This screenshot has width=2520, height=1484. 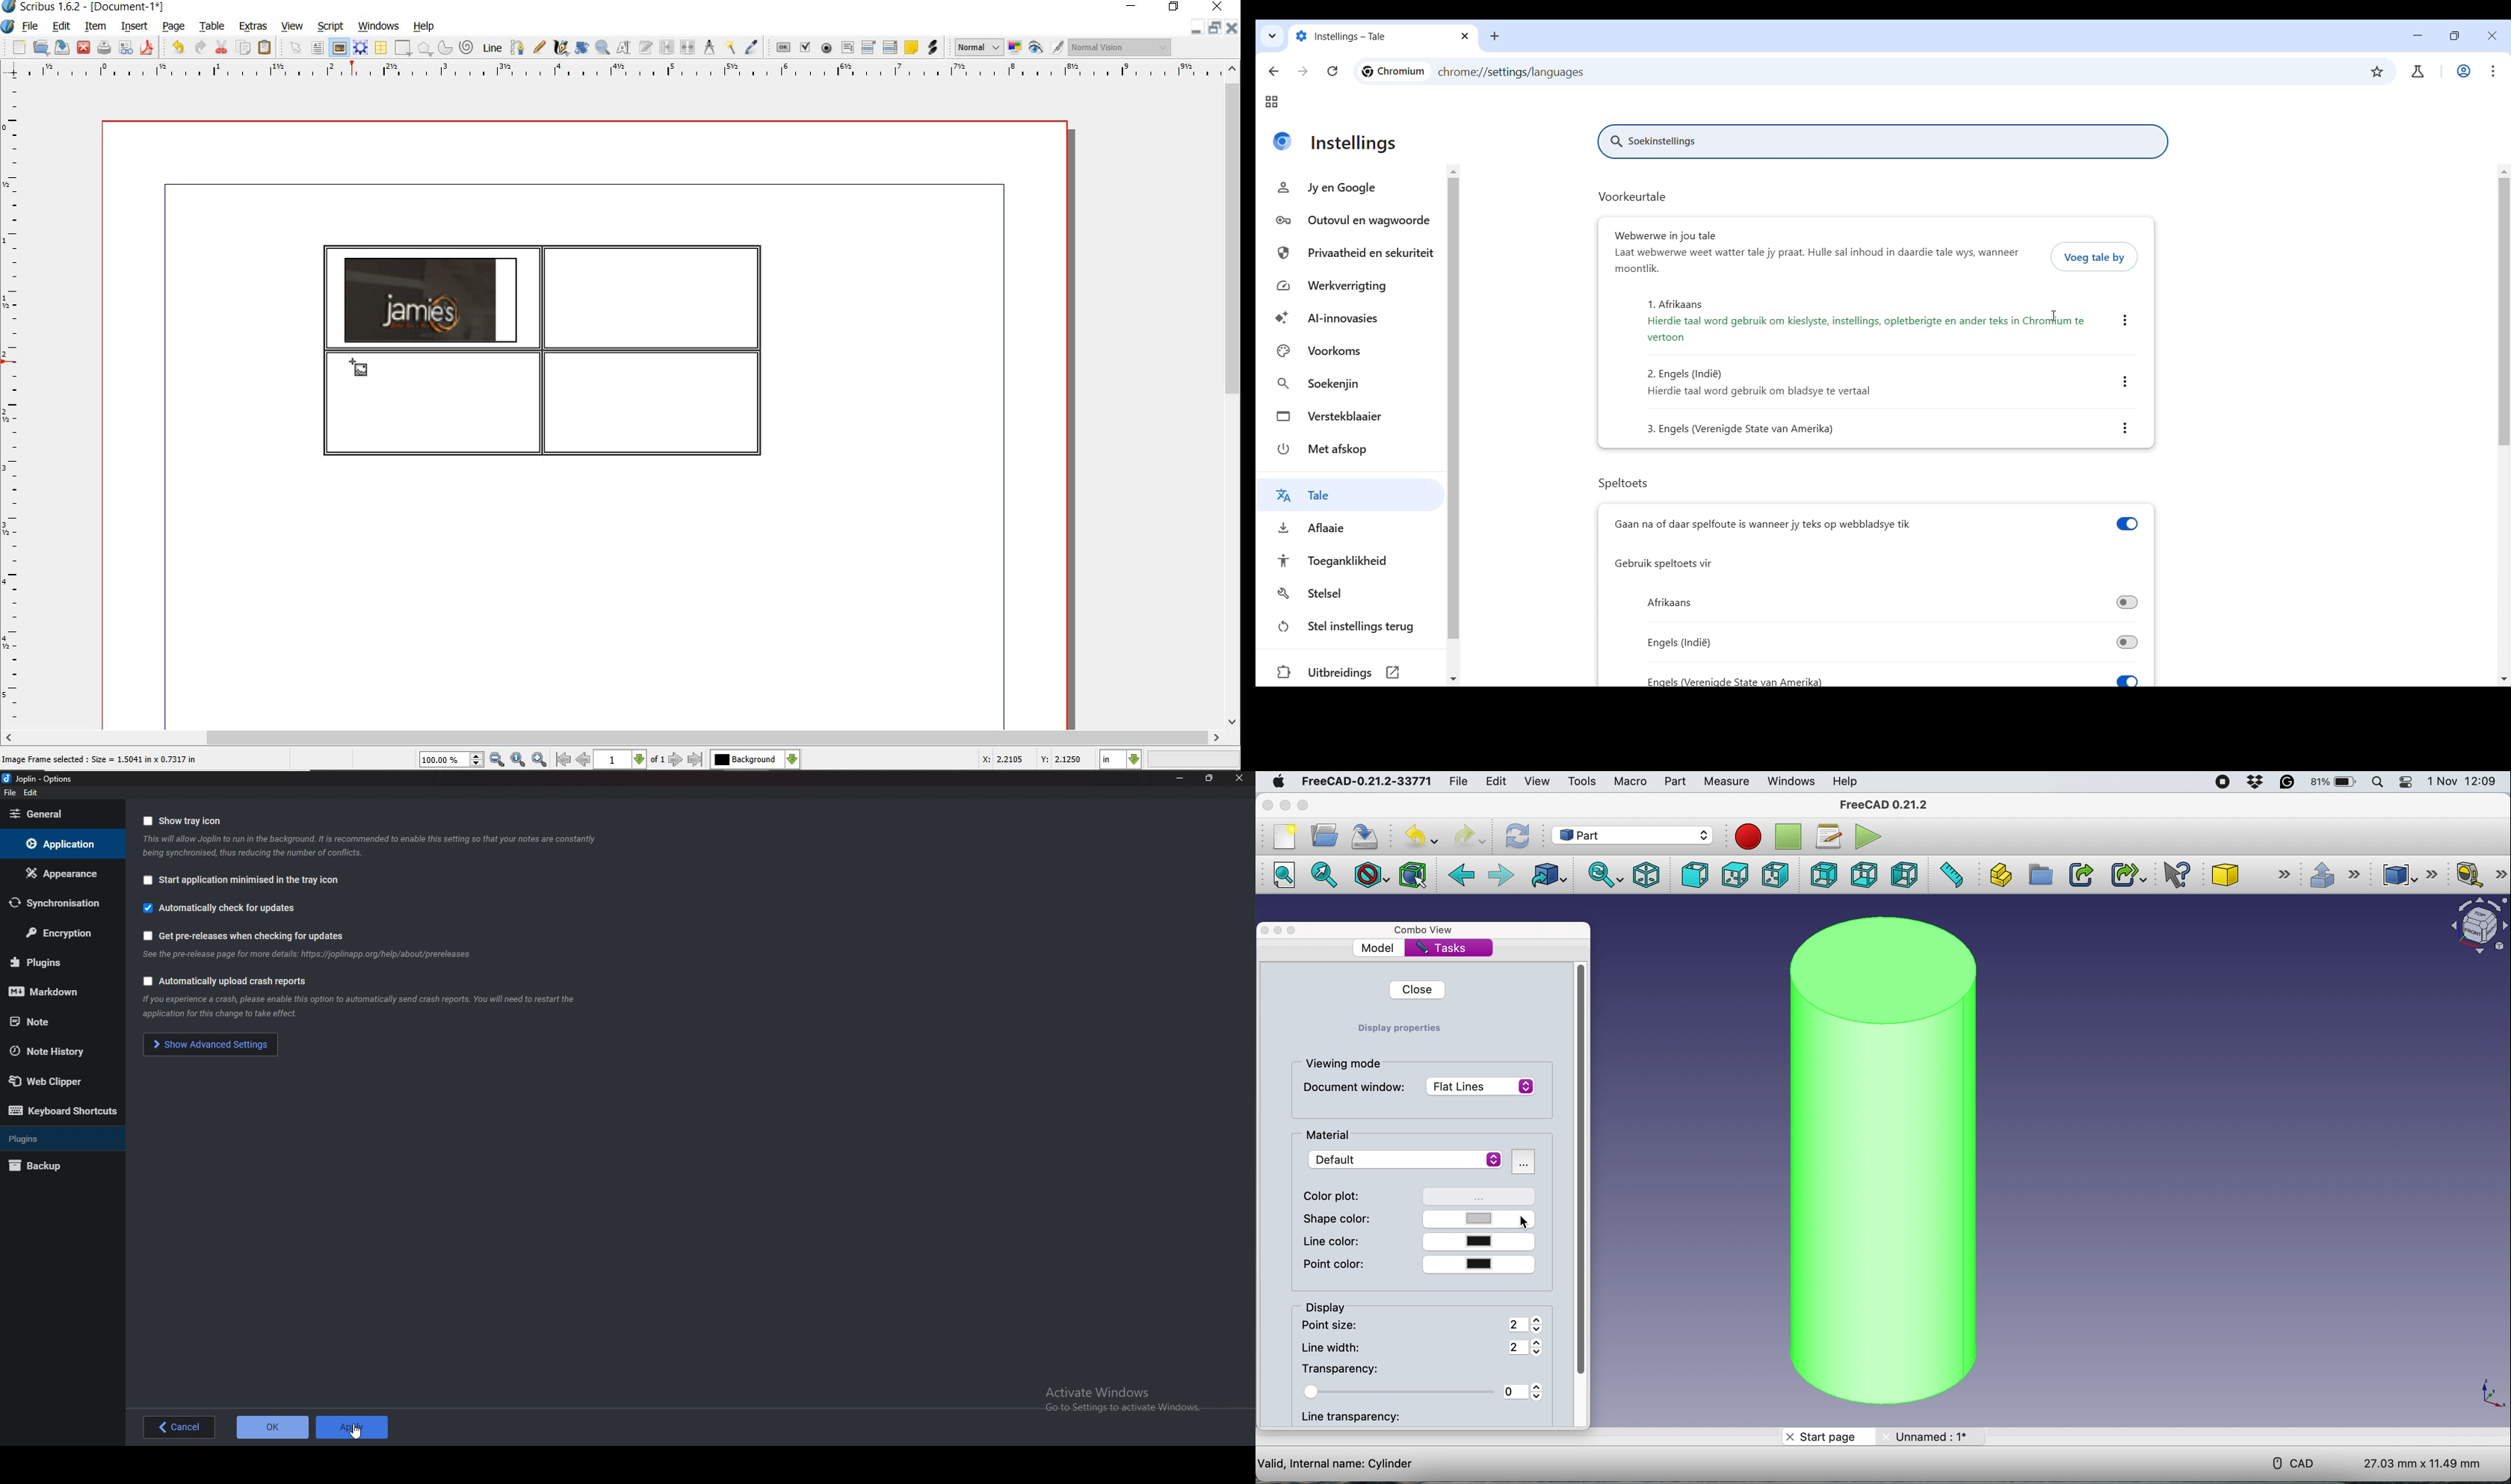 I want to click on Gaan na of daar spelfoute is wanneer jy teks op webbladsye tik, so click(x=1766, y=526).